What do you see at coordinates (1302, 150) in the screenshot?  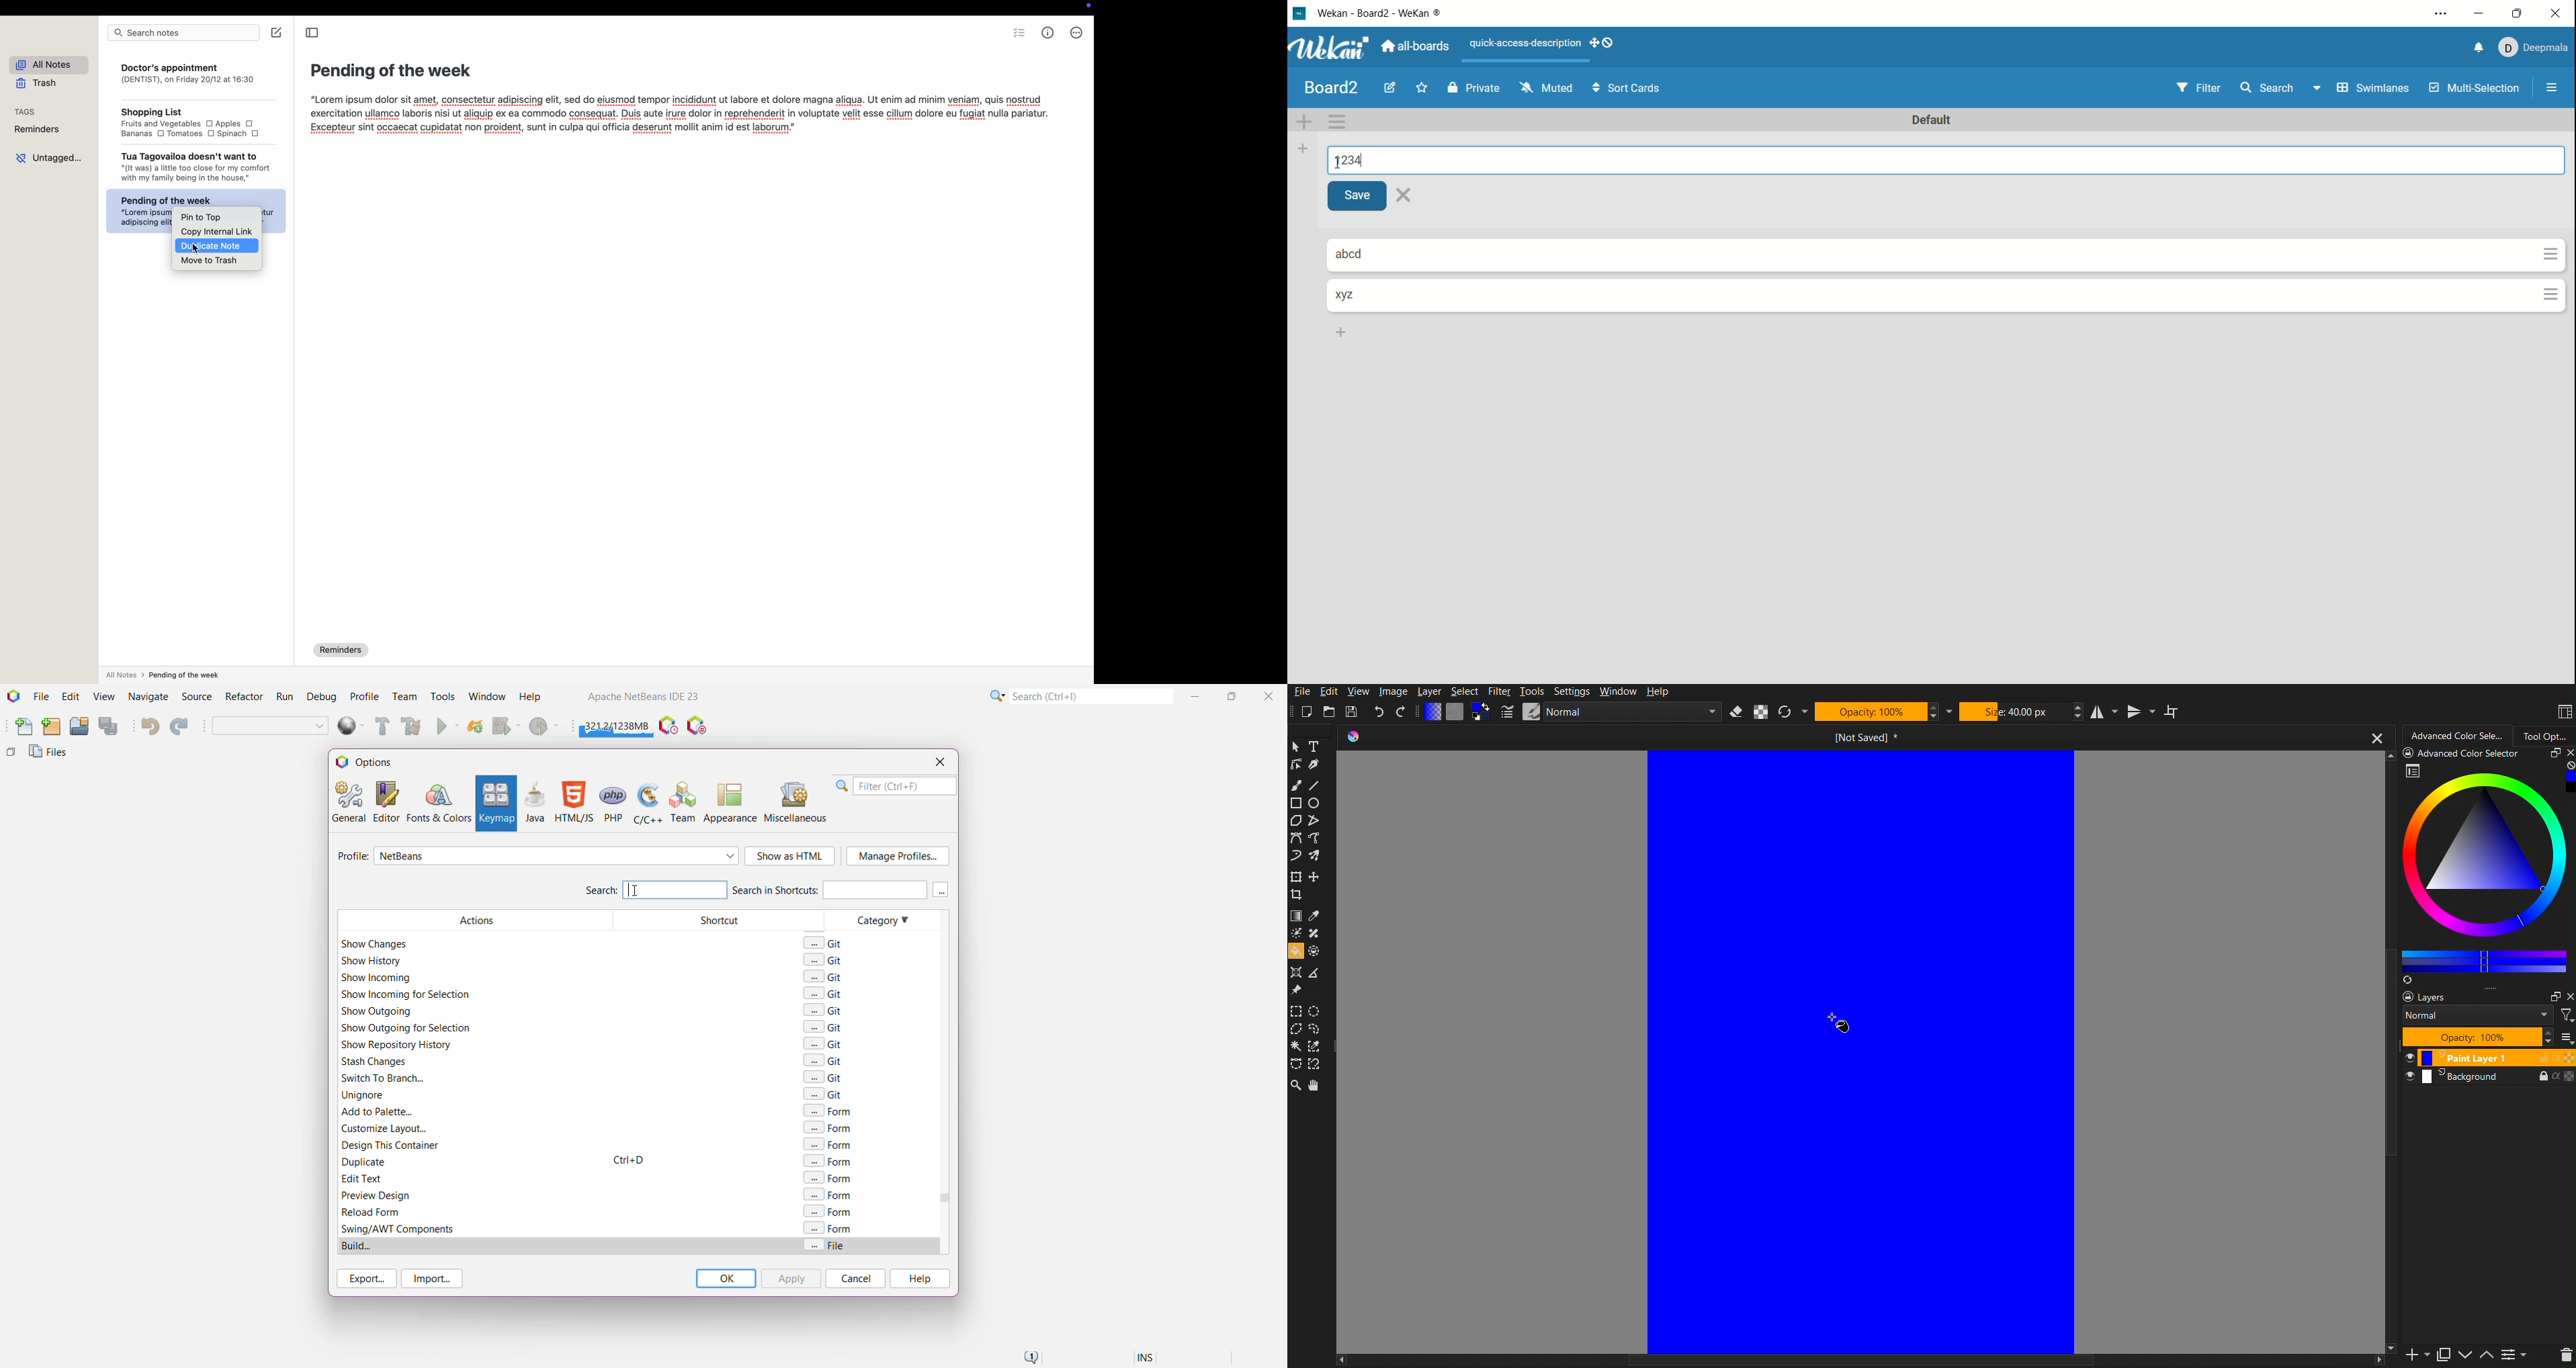 I see `add list` at bounding box center [1302, 150].